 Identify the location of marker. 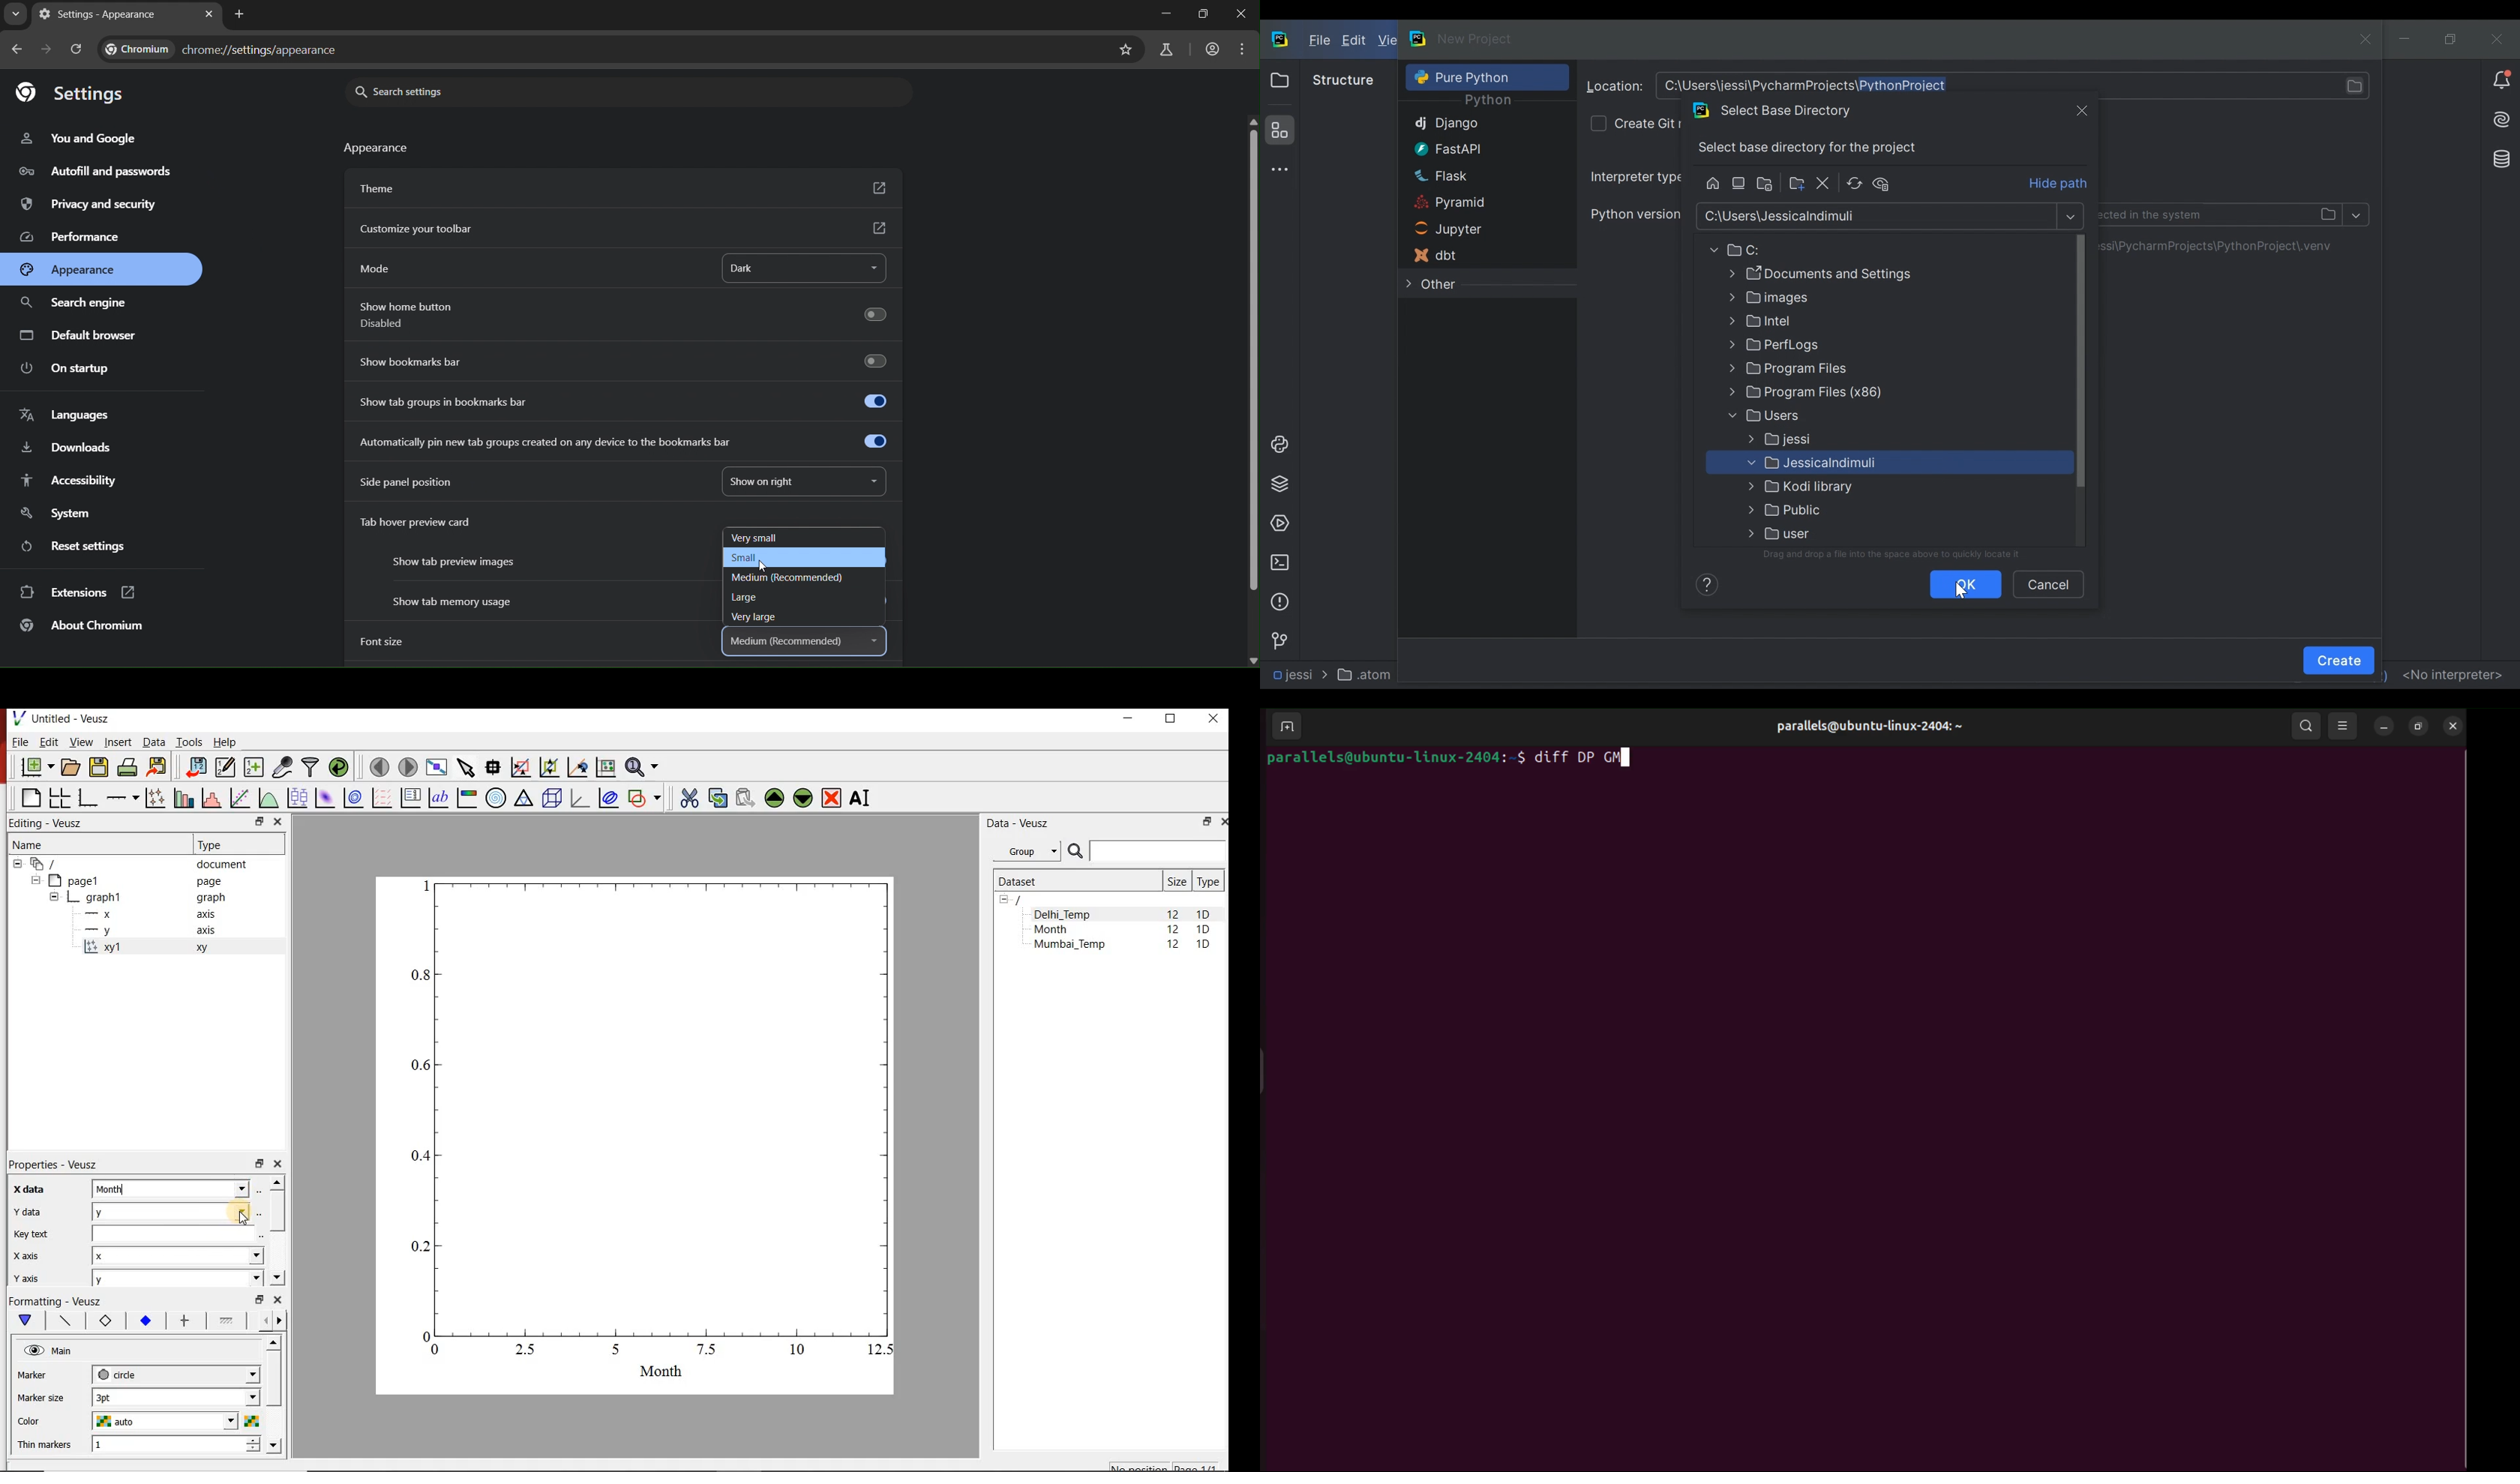
(43, 1375).